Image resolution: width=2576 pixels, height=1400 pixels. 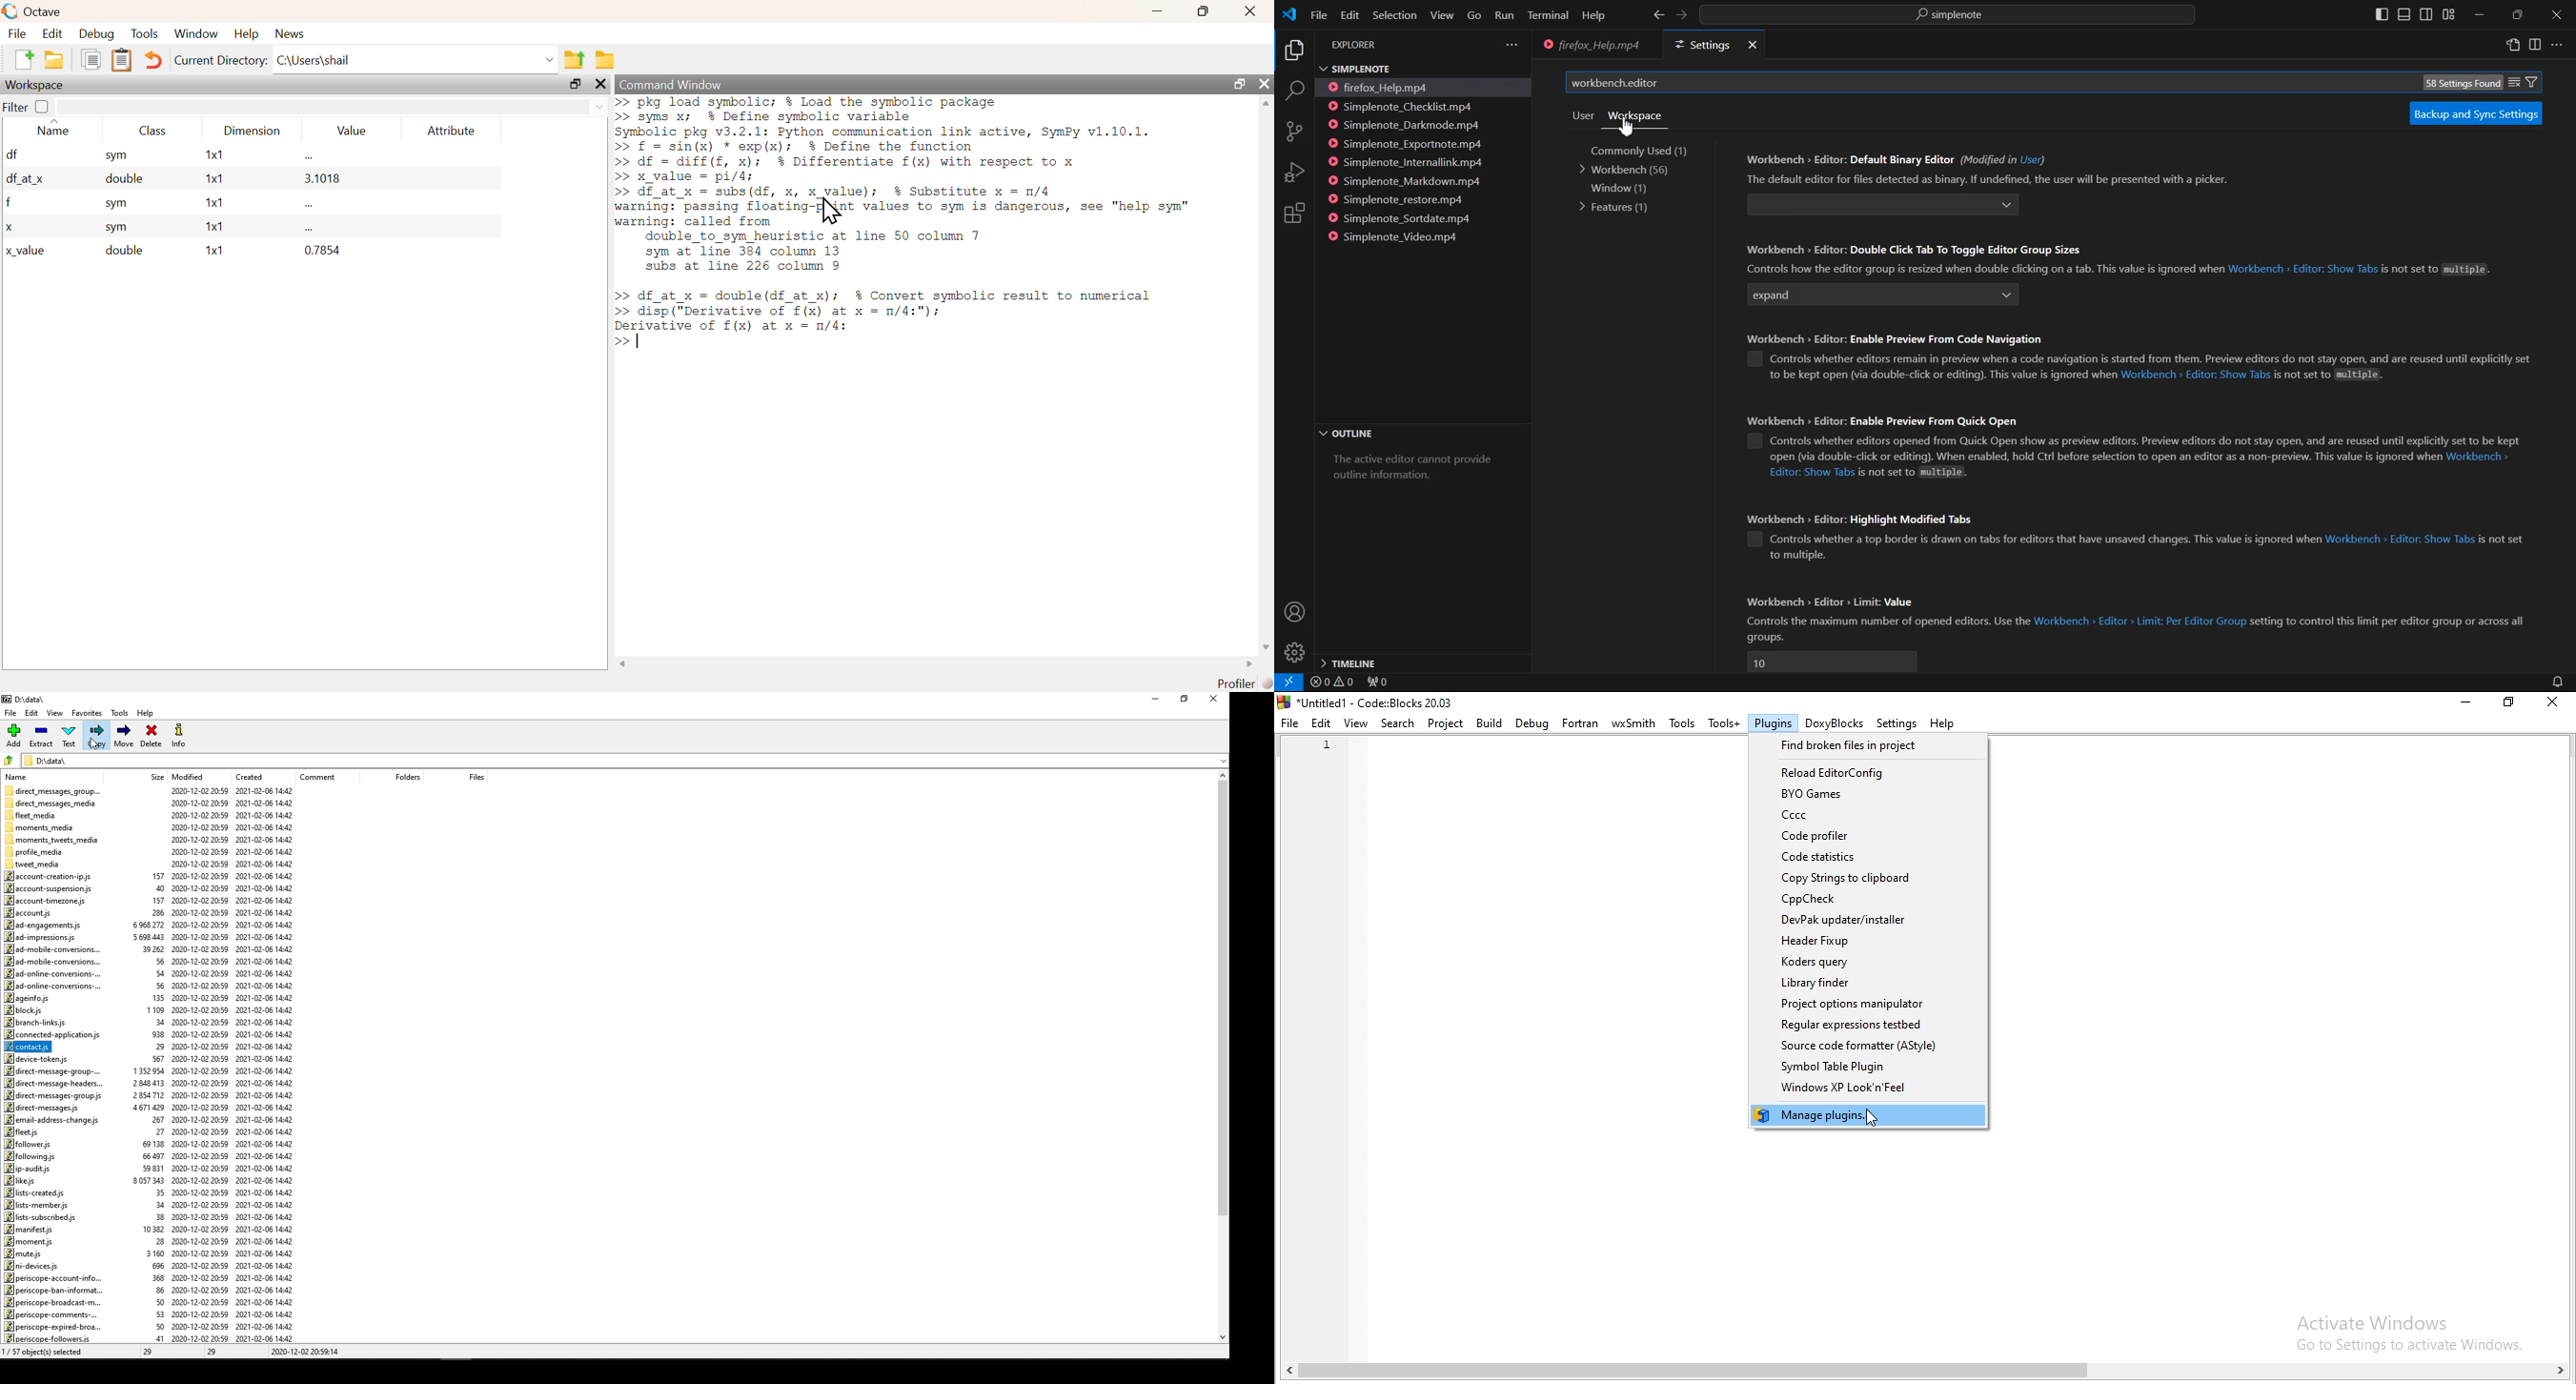 What do you see at coordinates (1867, 1115) in the screenshot?
I see `Manage plugins.` at bounding box center [1867, 1115].